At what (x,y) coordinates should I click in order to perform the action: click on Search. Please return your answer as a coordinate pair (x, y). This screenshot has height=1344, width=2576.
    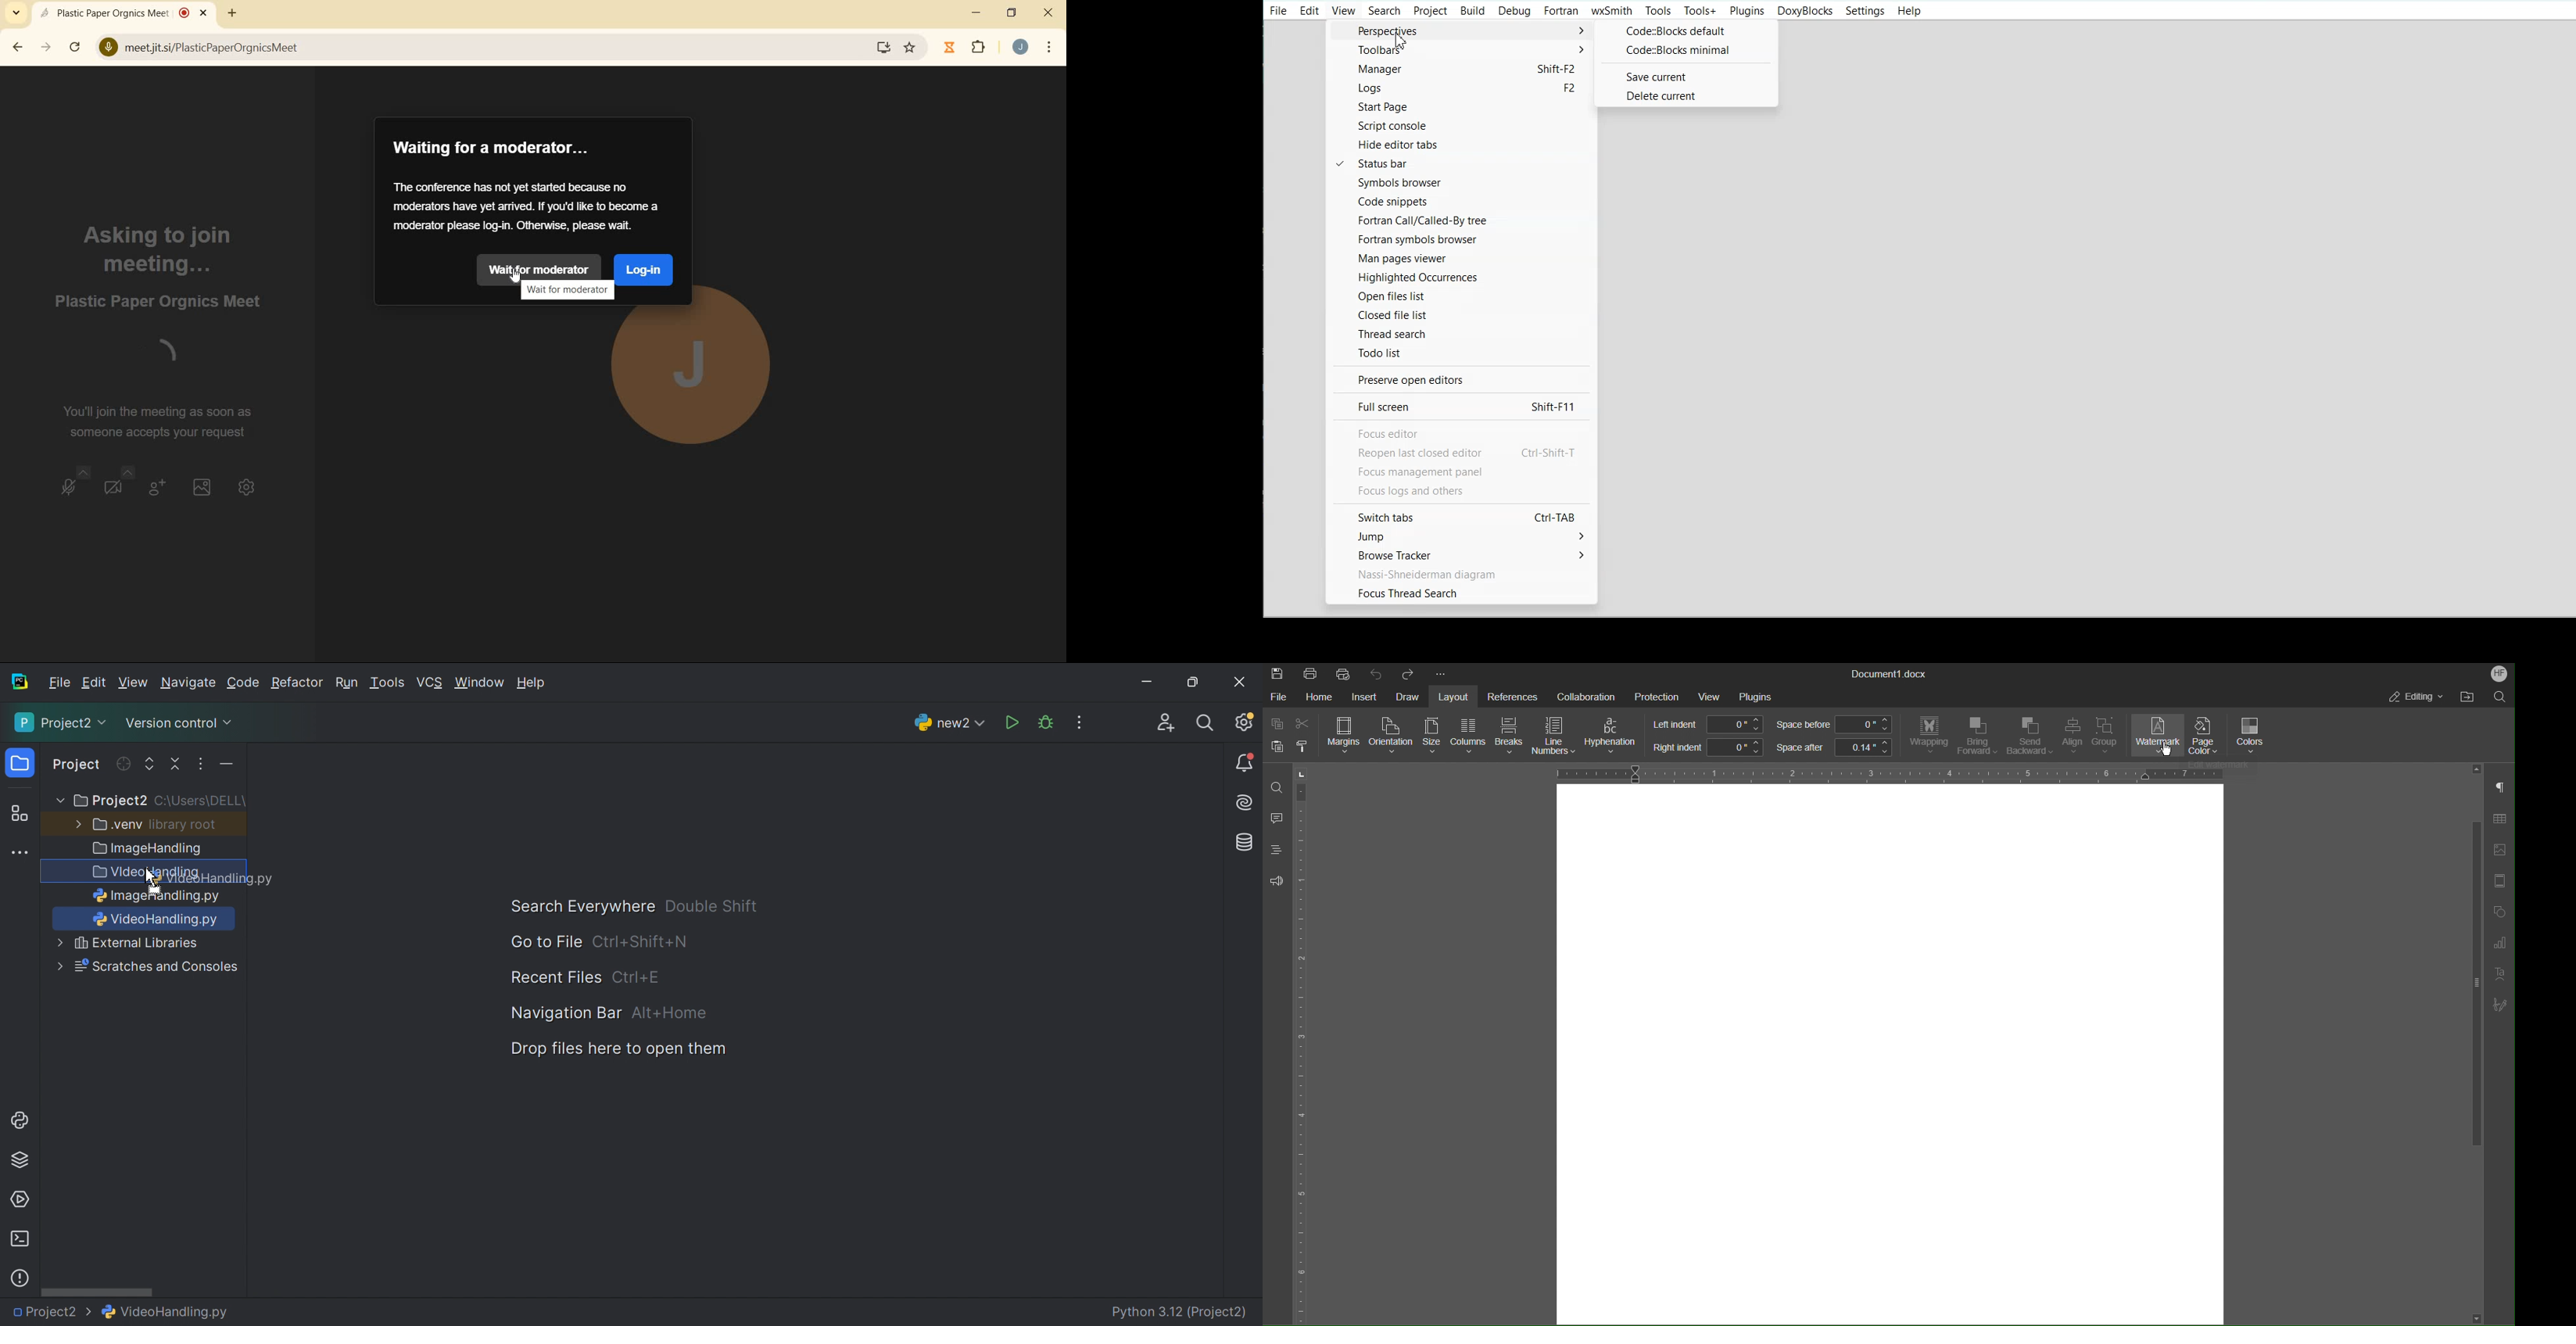
    Looking at the image, I should click on (1384, 10).